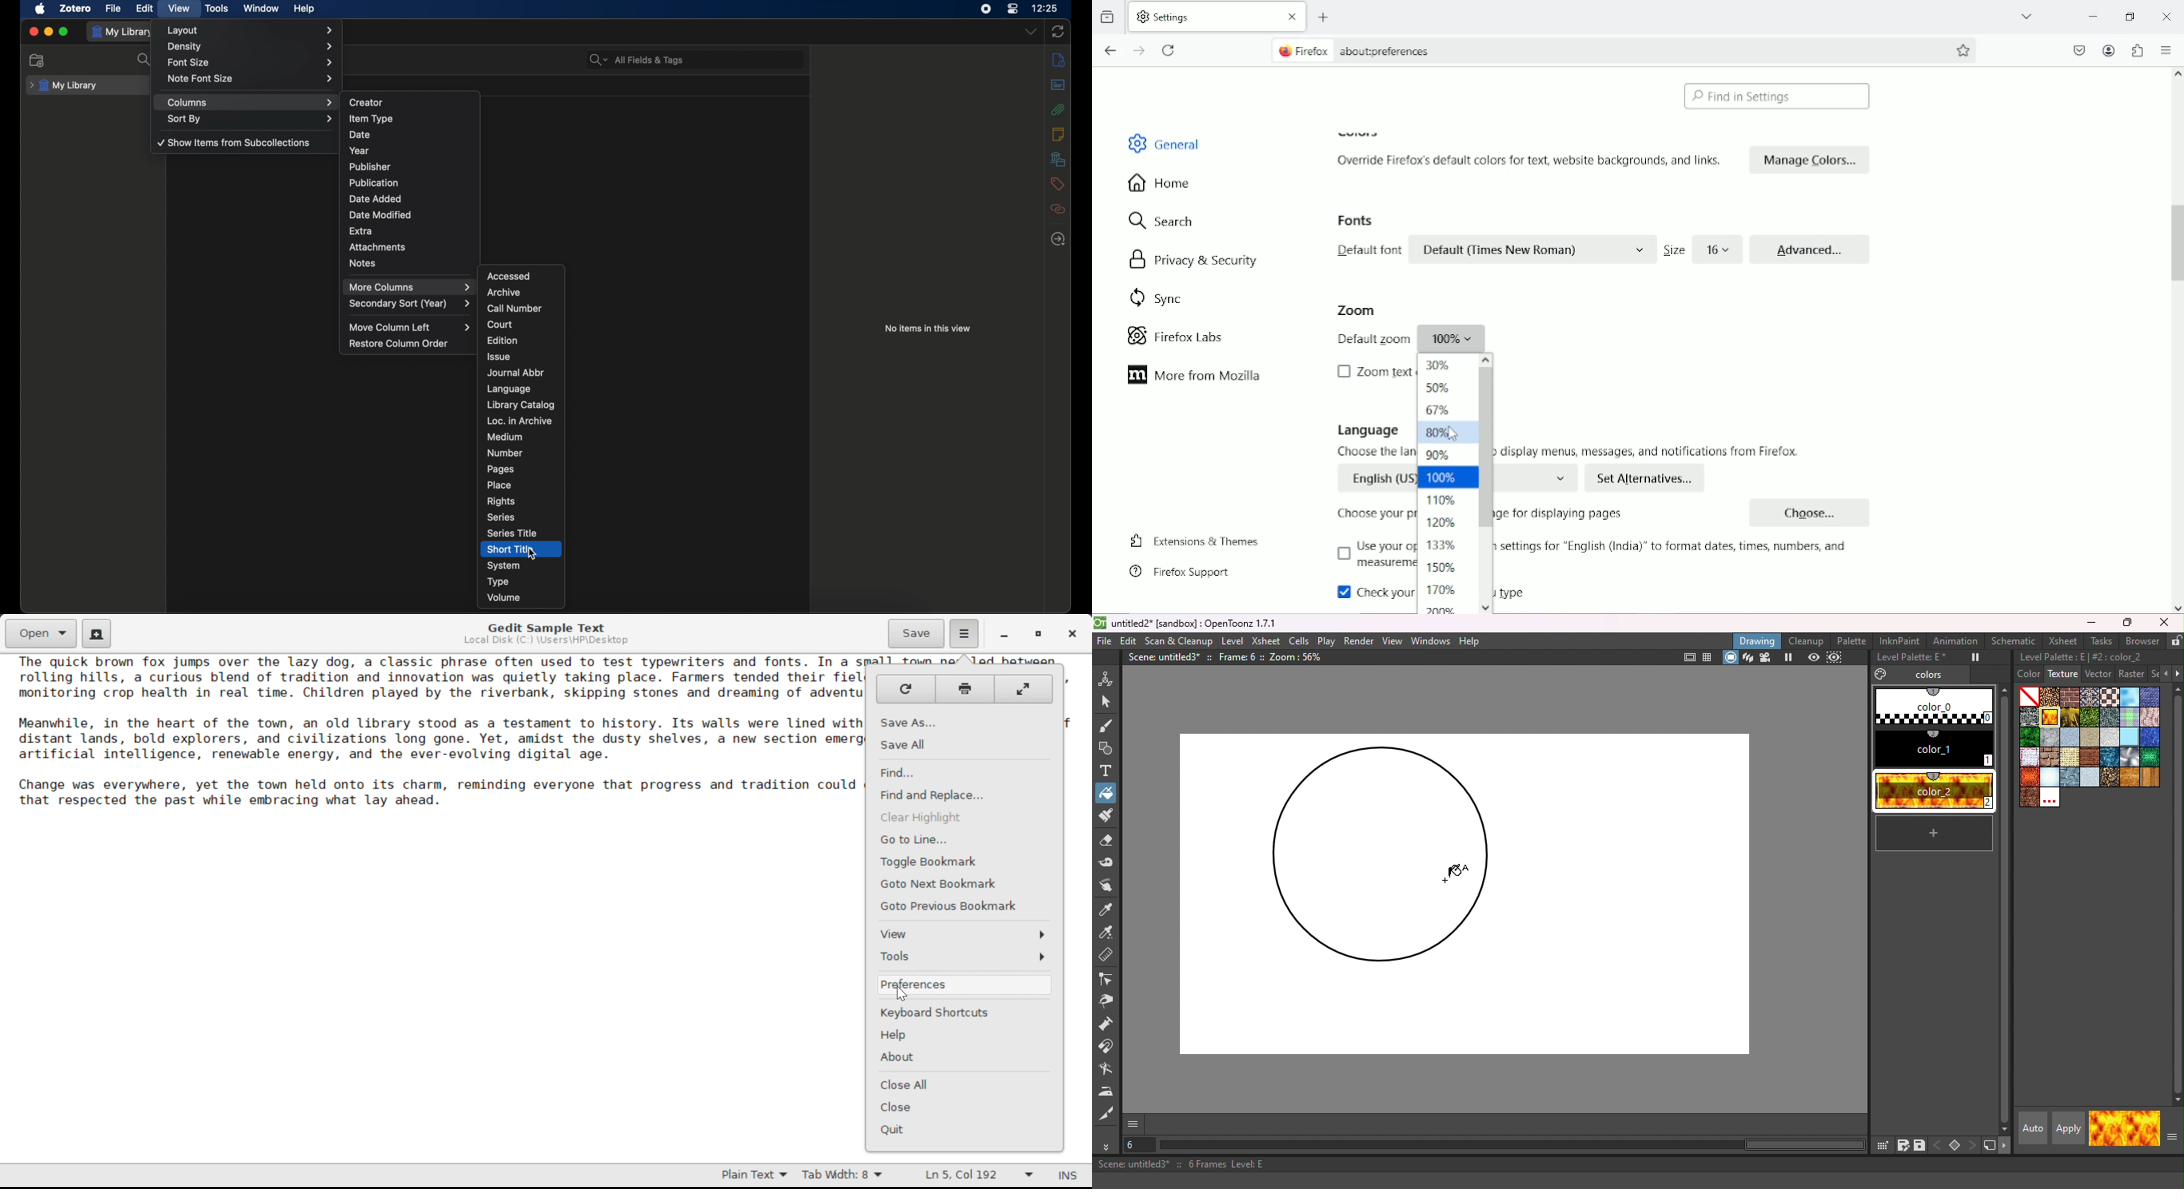  I want to click on maximize, so click(64, 32).